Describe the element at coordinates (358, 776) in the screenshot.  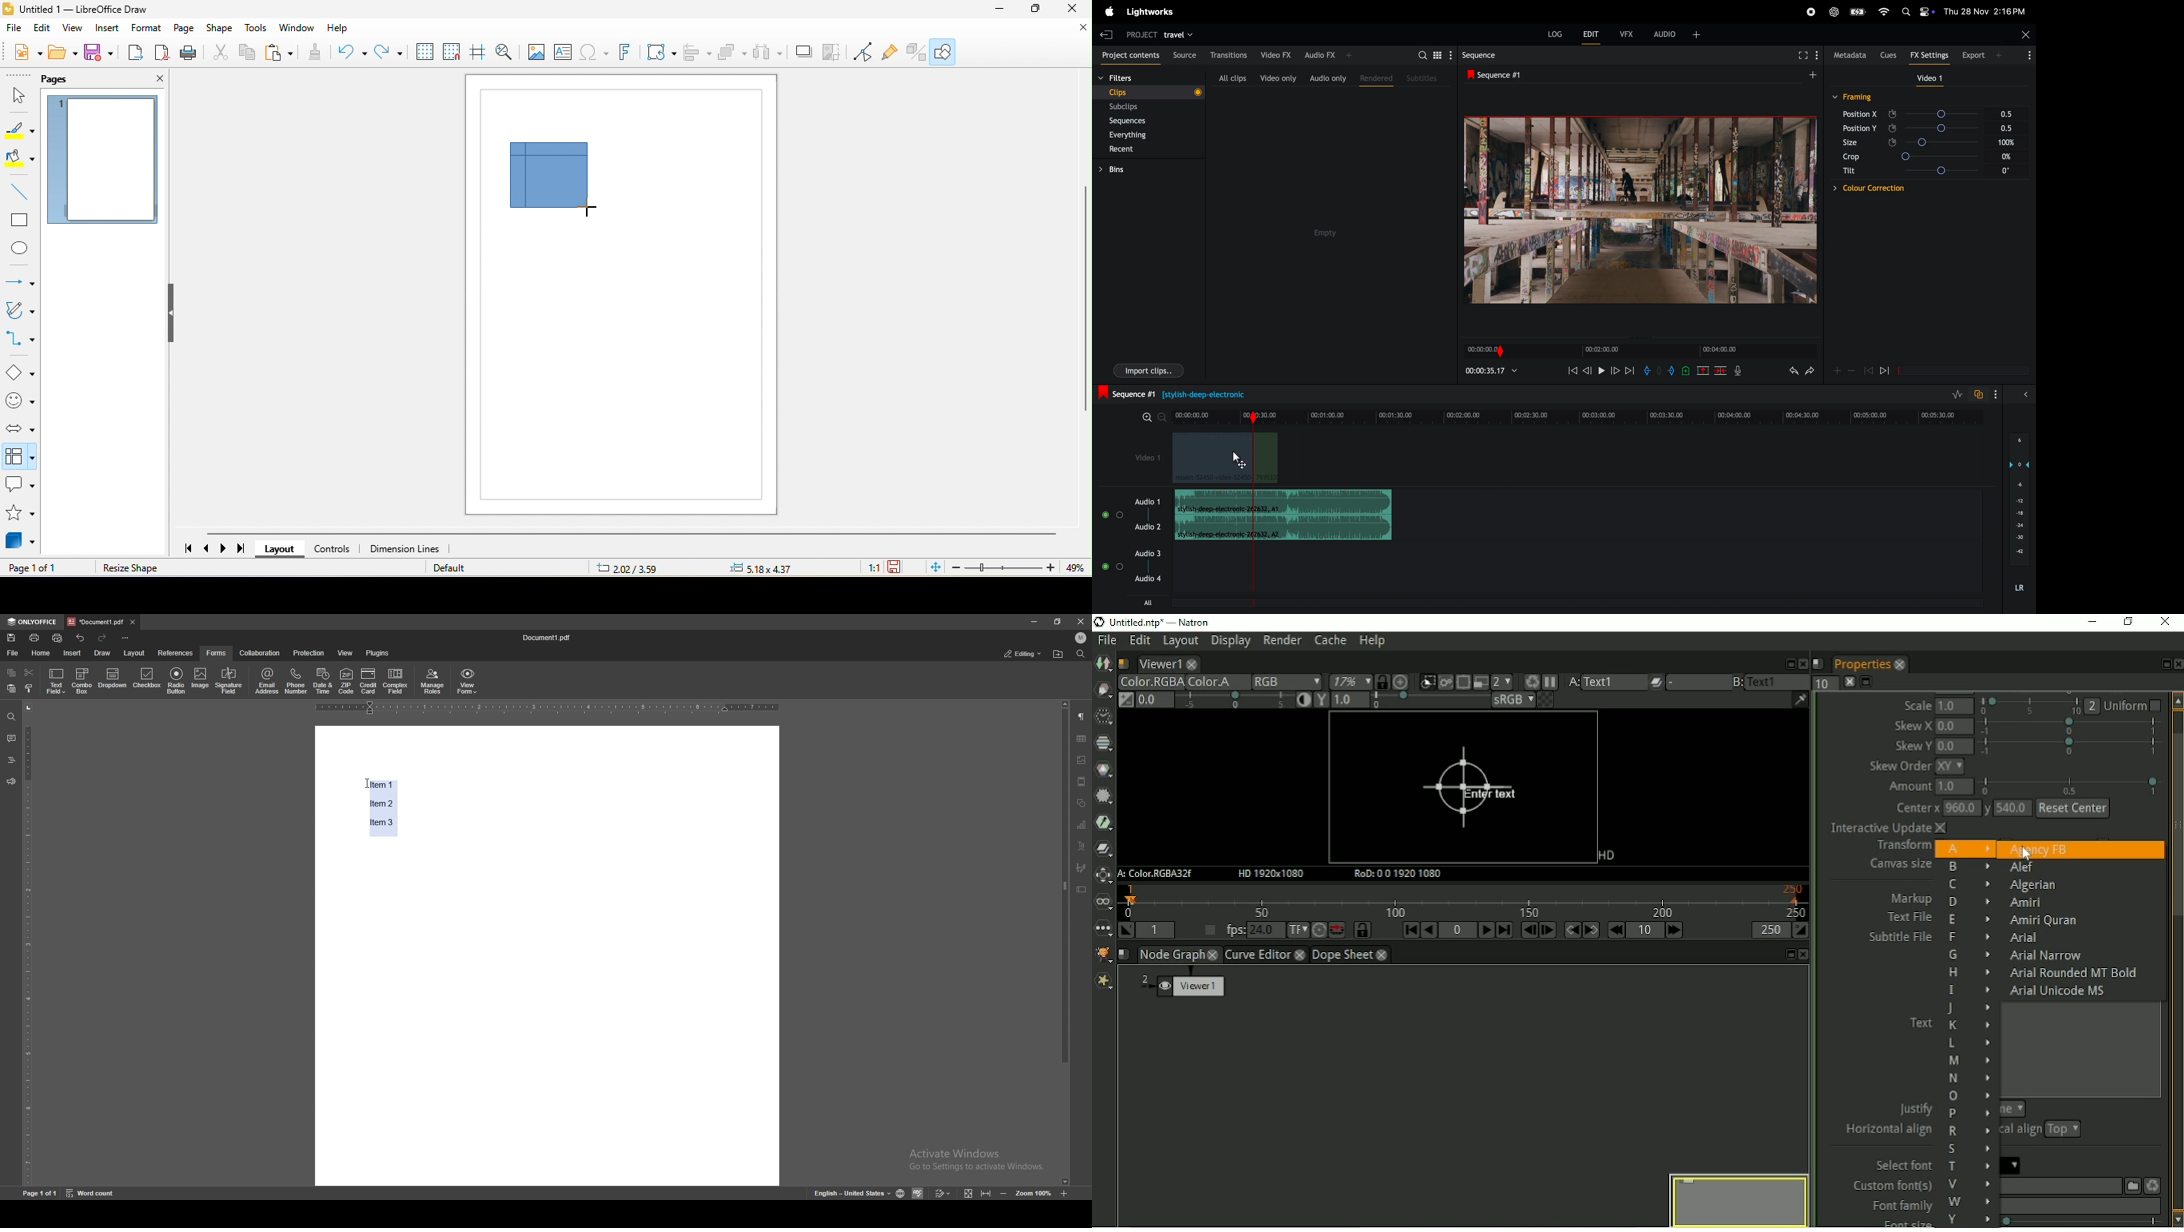
I see `text cursor` at that location.